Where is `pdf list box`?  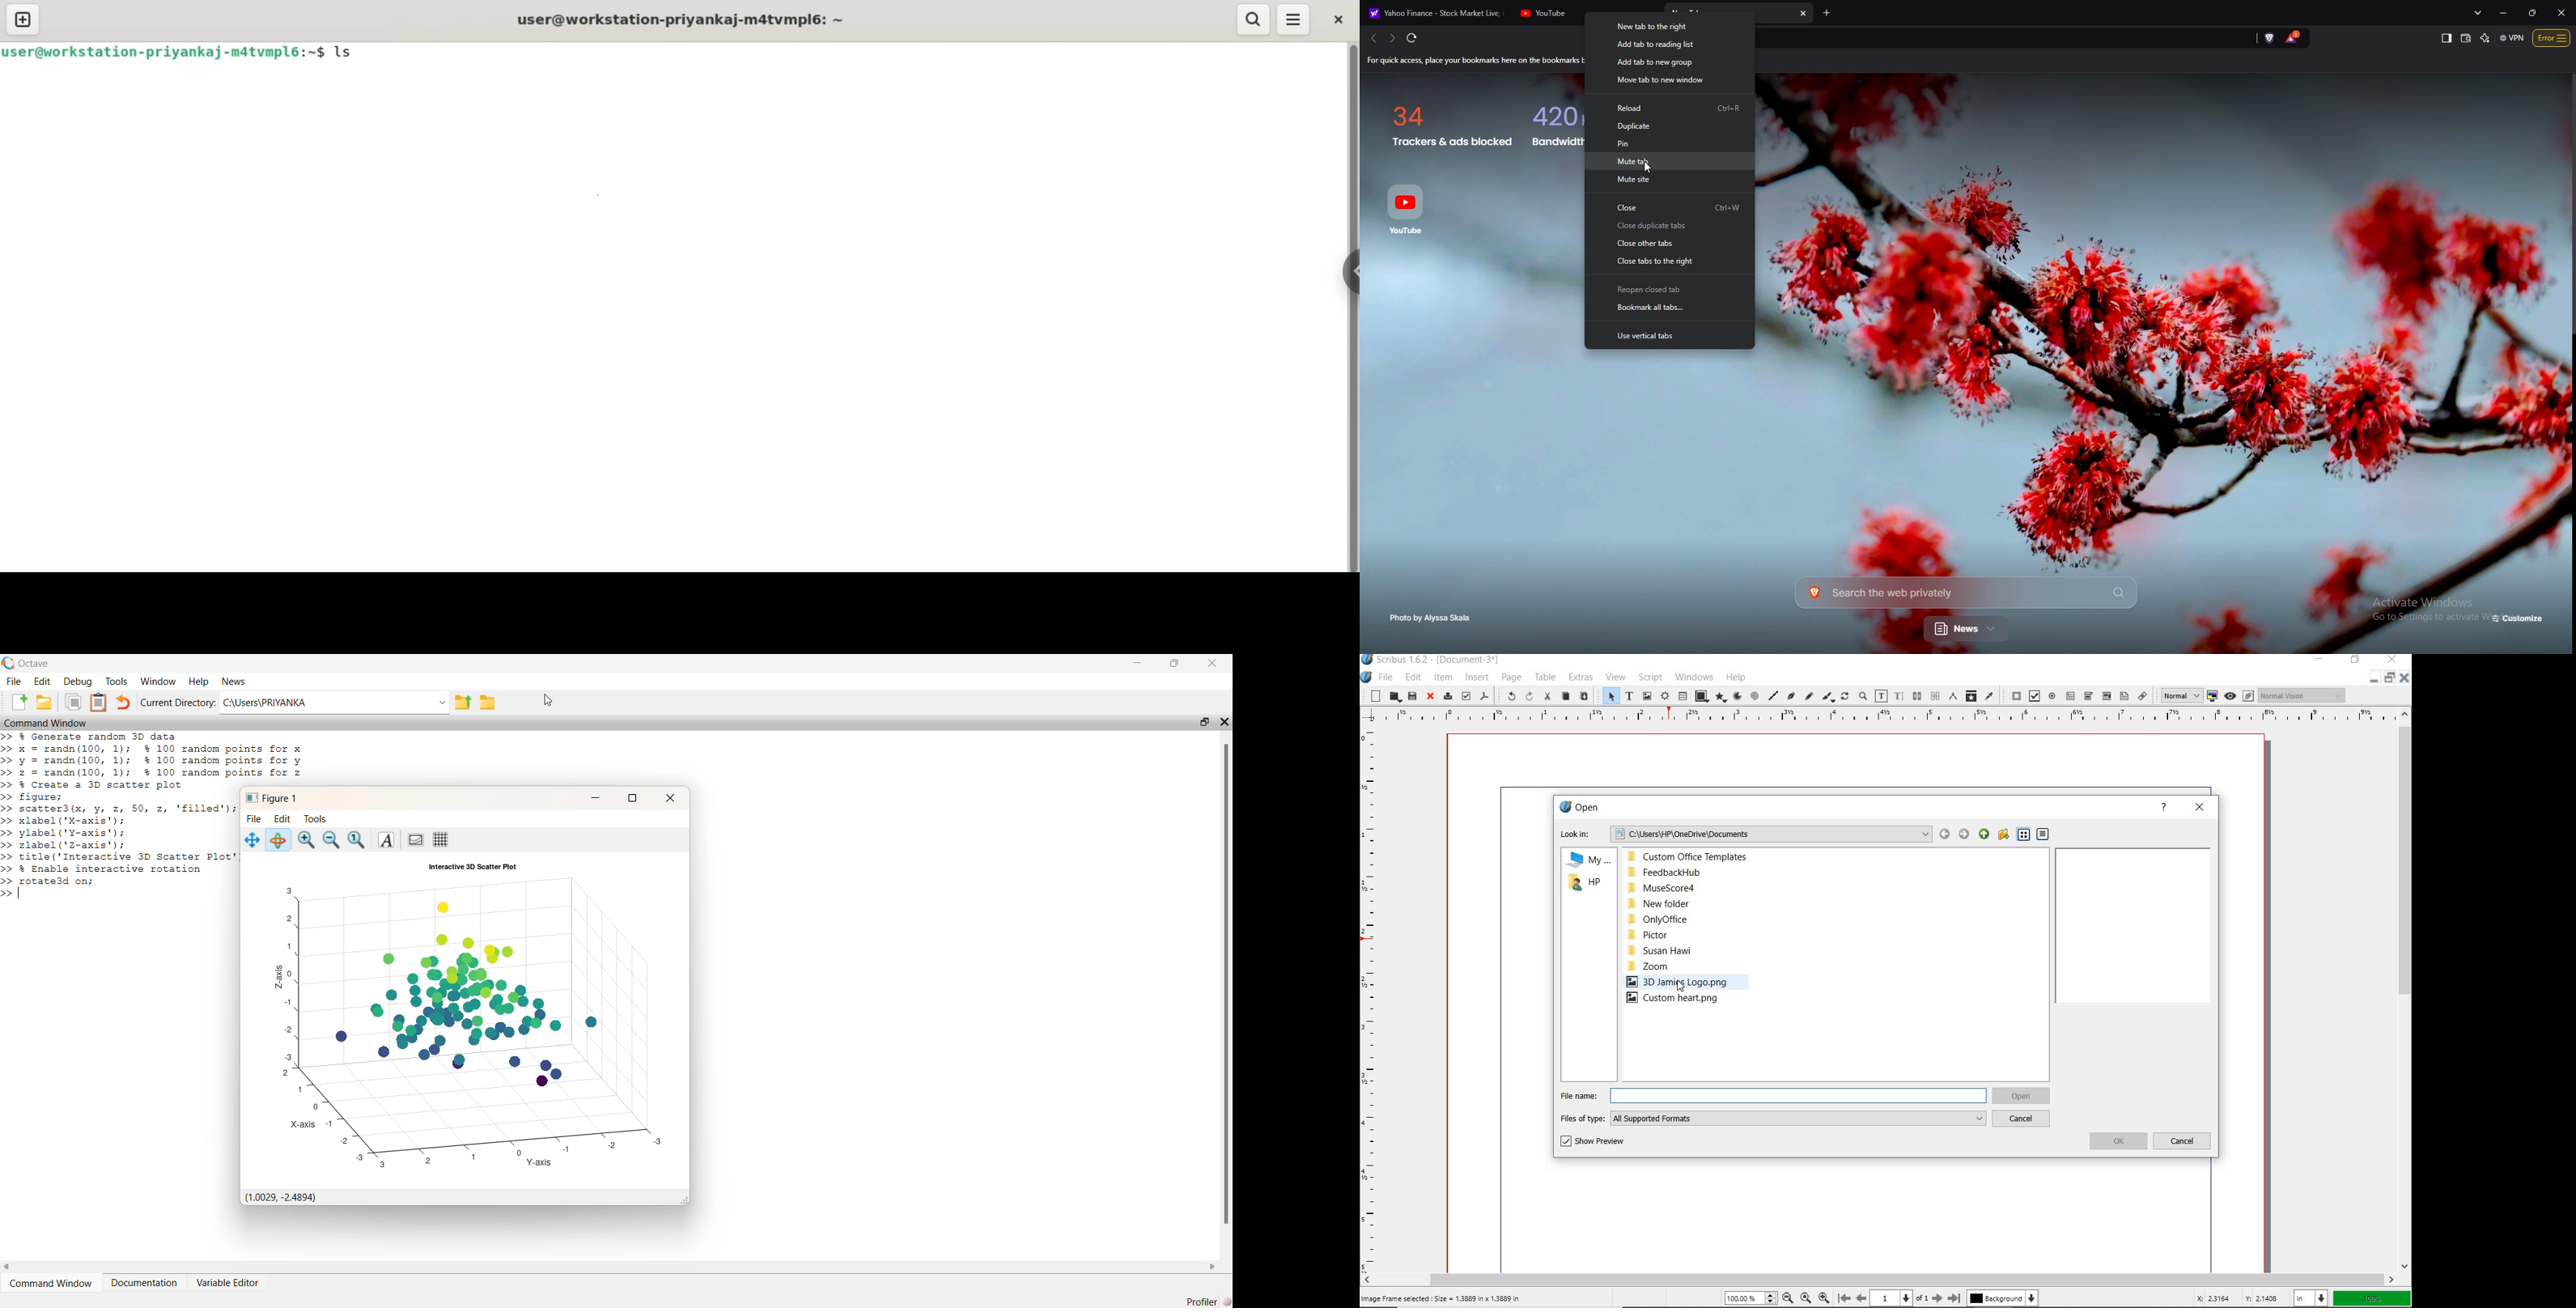
pdf list box is located at coordinates (2124, 695).